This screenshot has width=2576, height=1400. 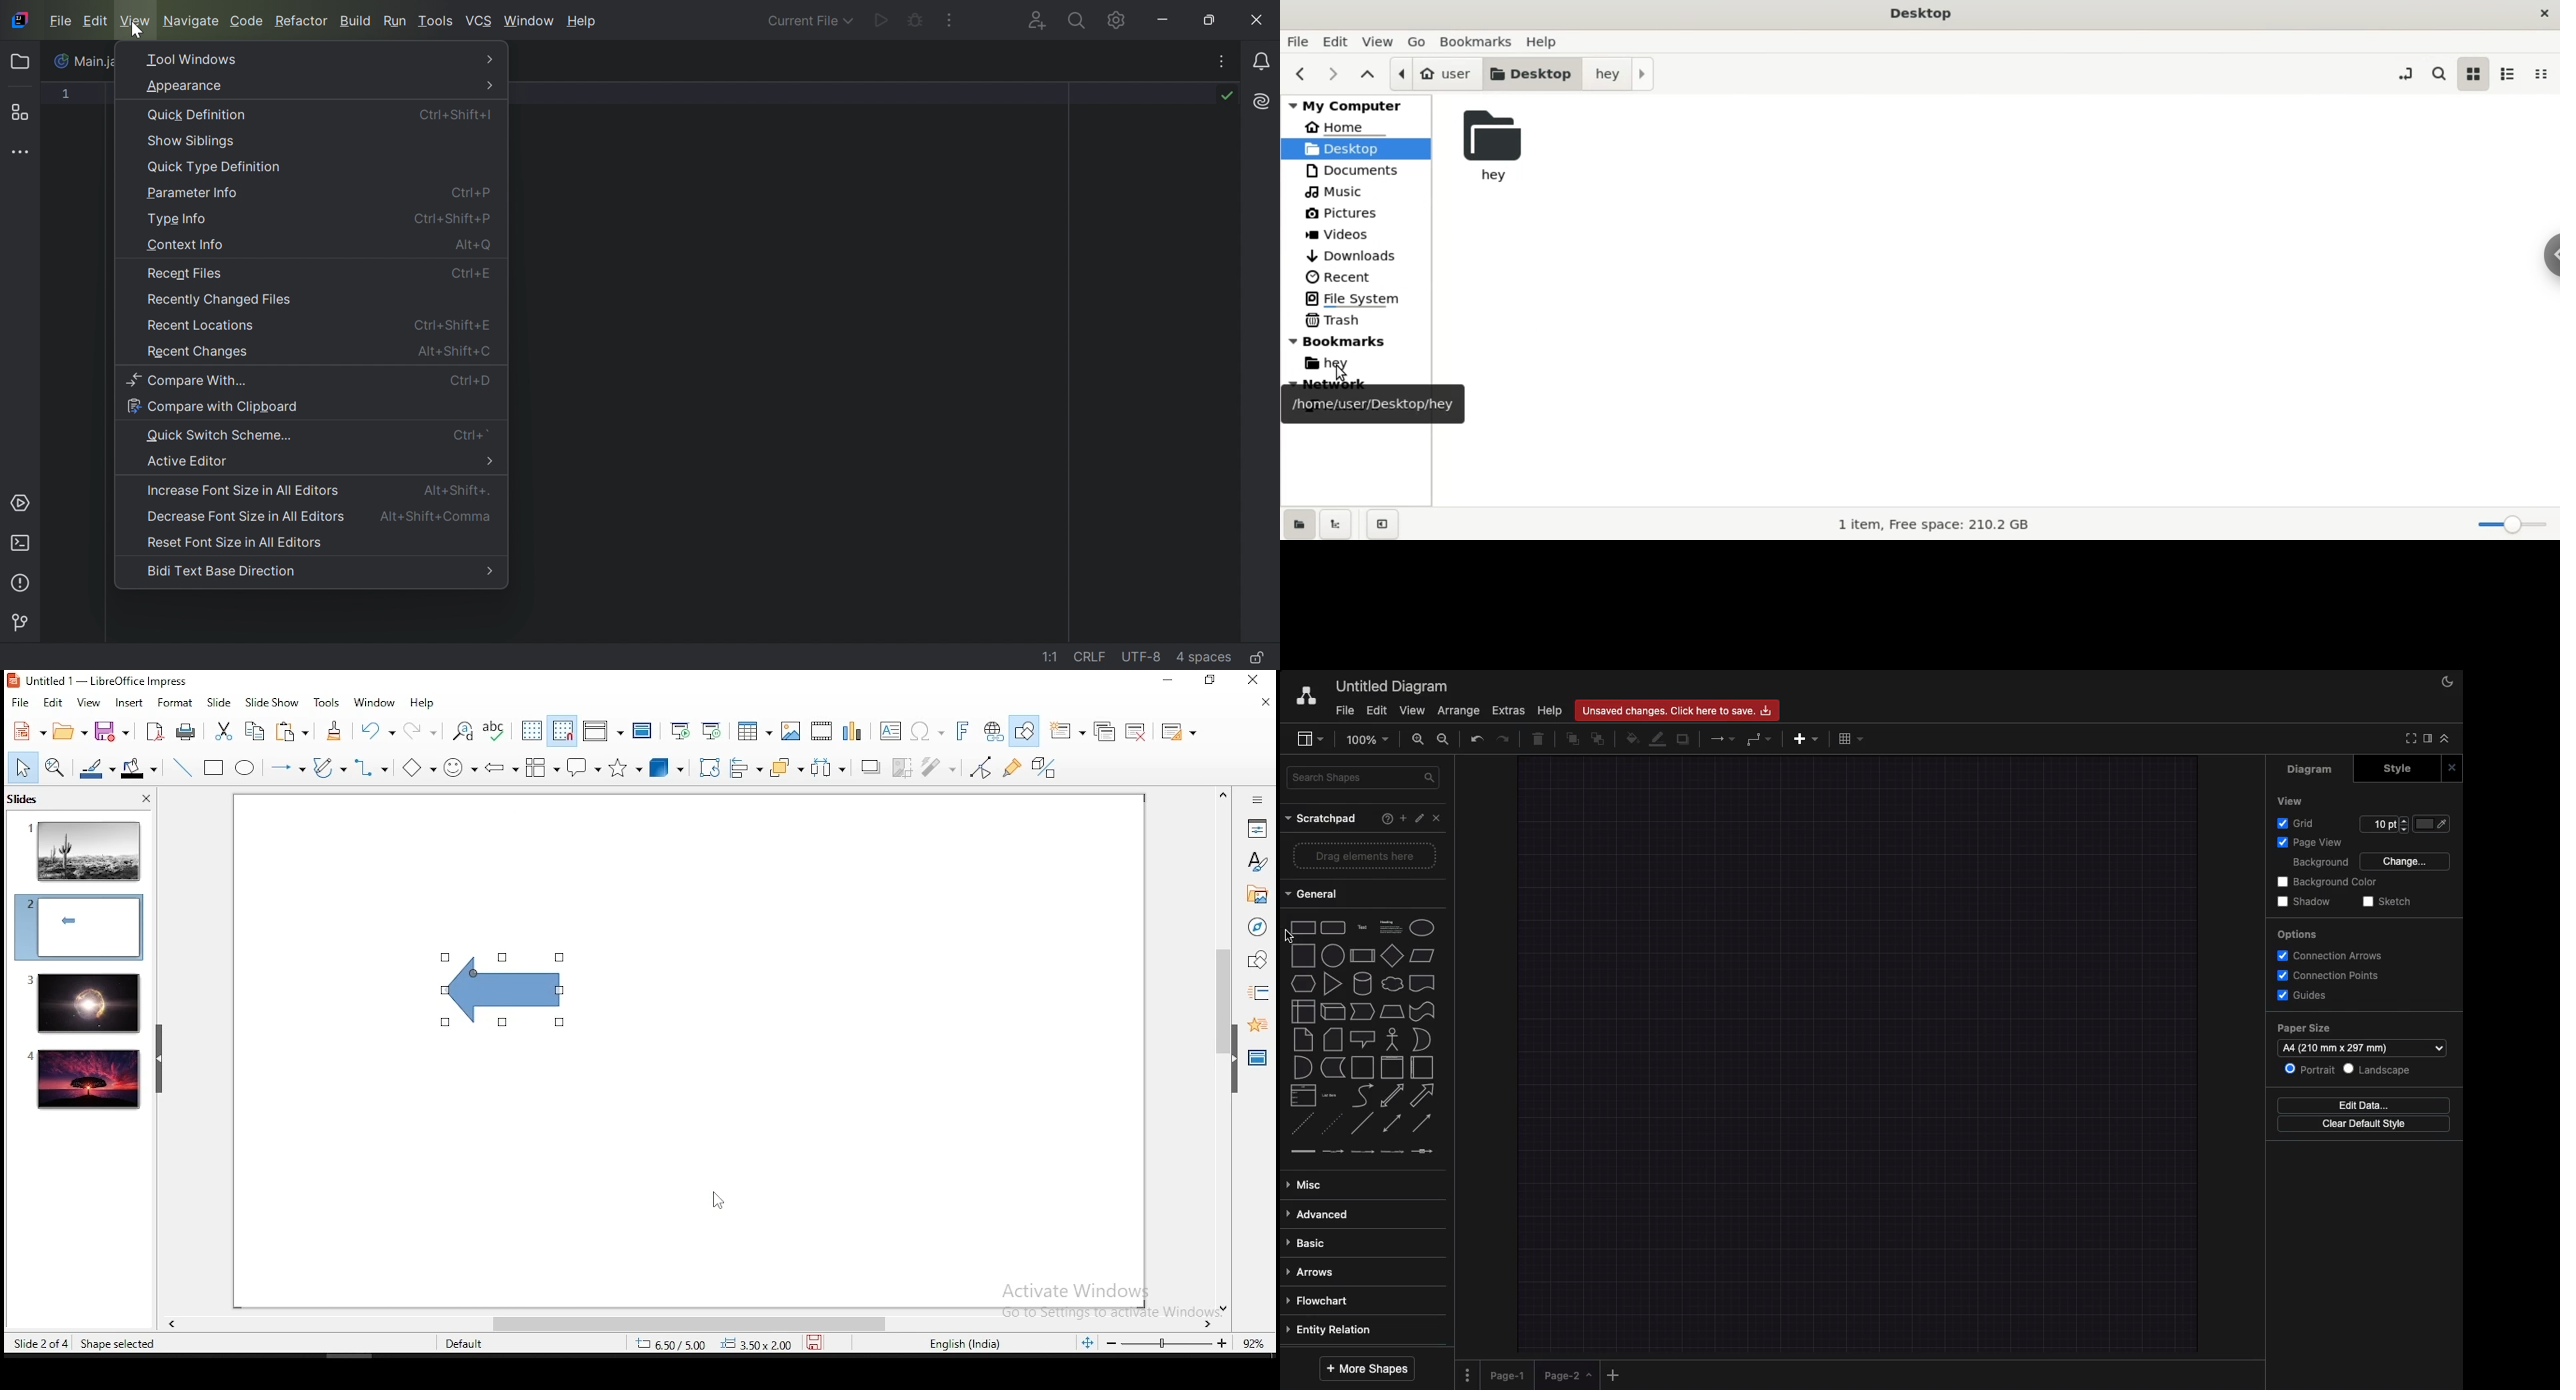 I want to click on heading, so click(x=1390, y=926).